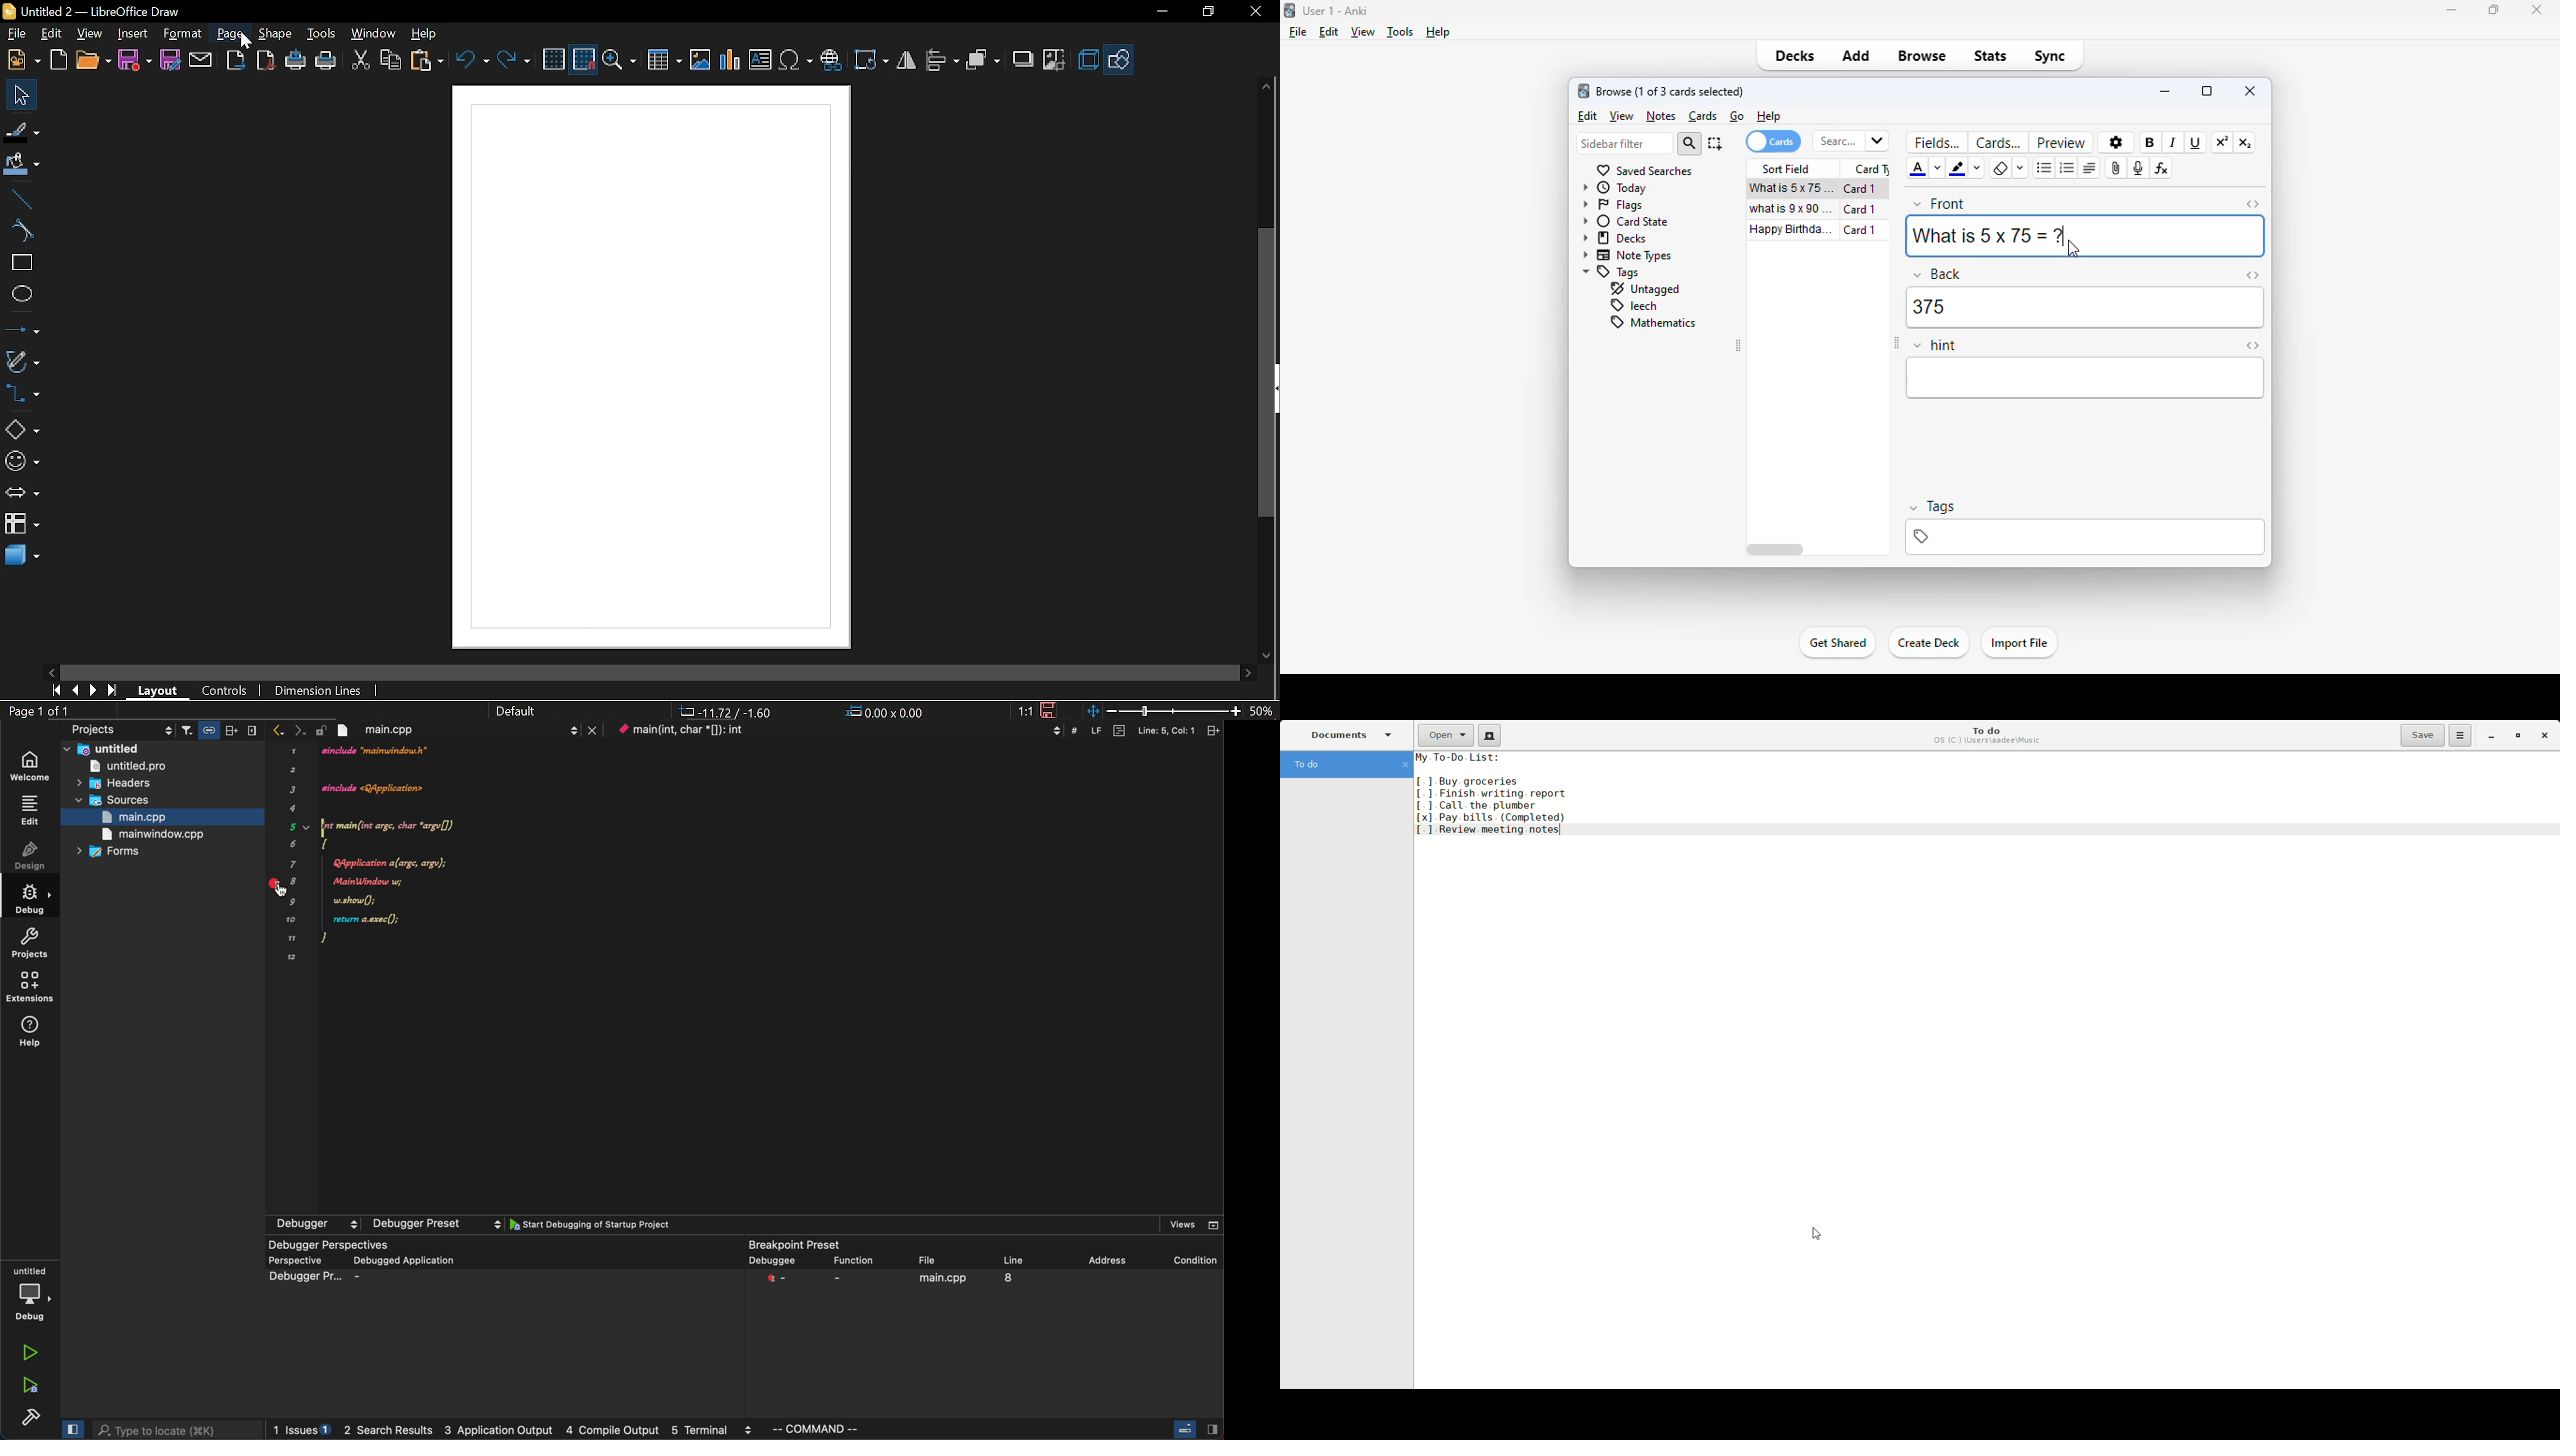 The width and height of the screenshot is (2576, 1456). Describe the element at coordinates (1614, 188) in the screenshot. I see `today` at that location.